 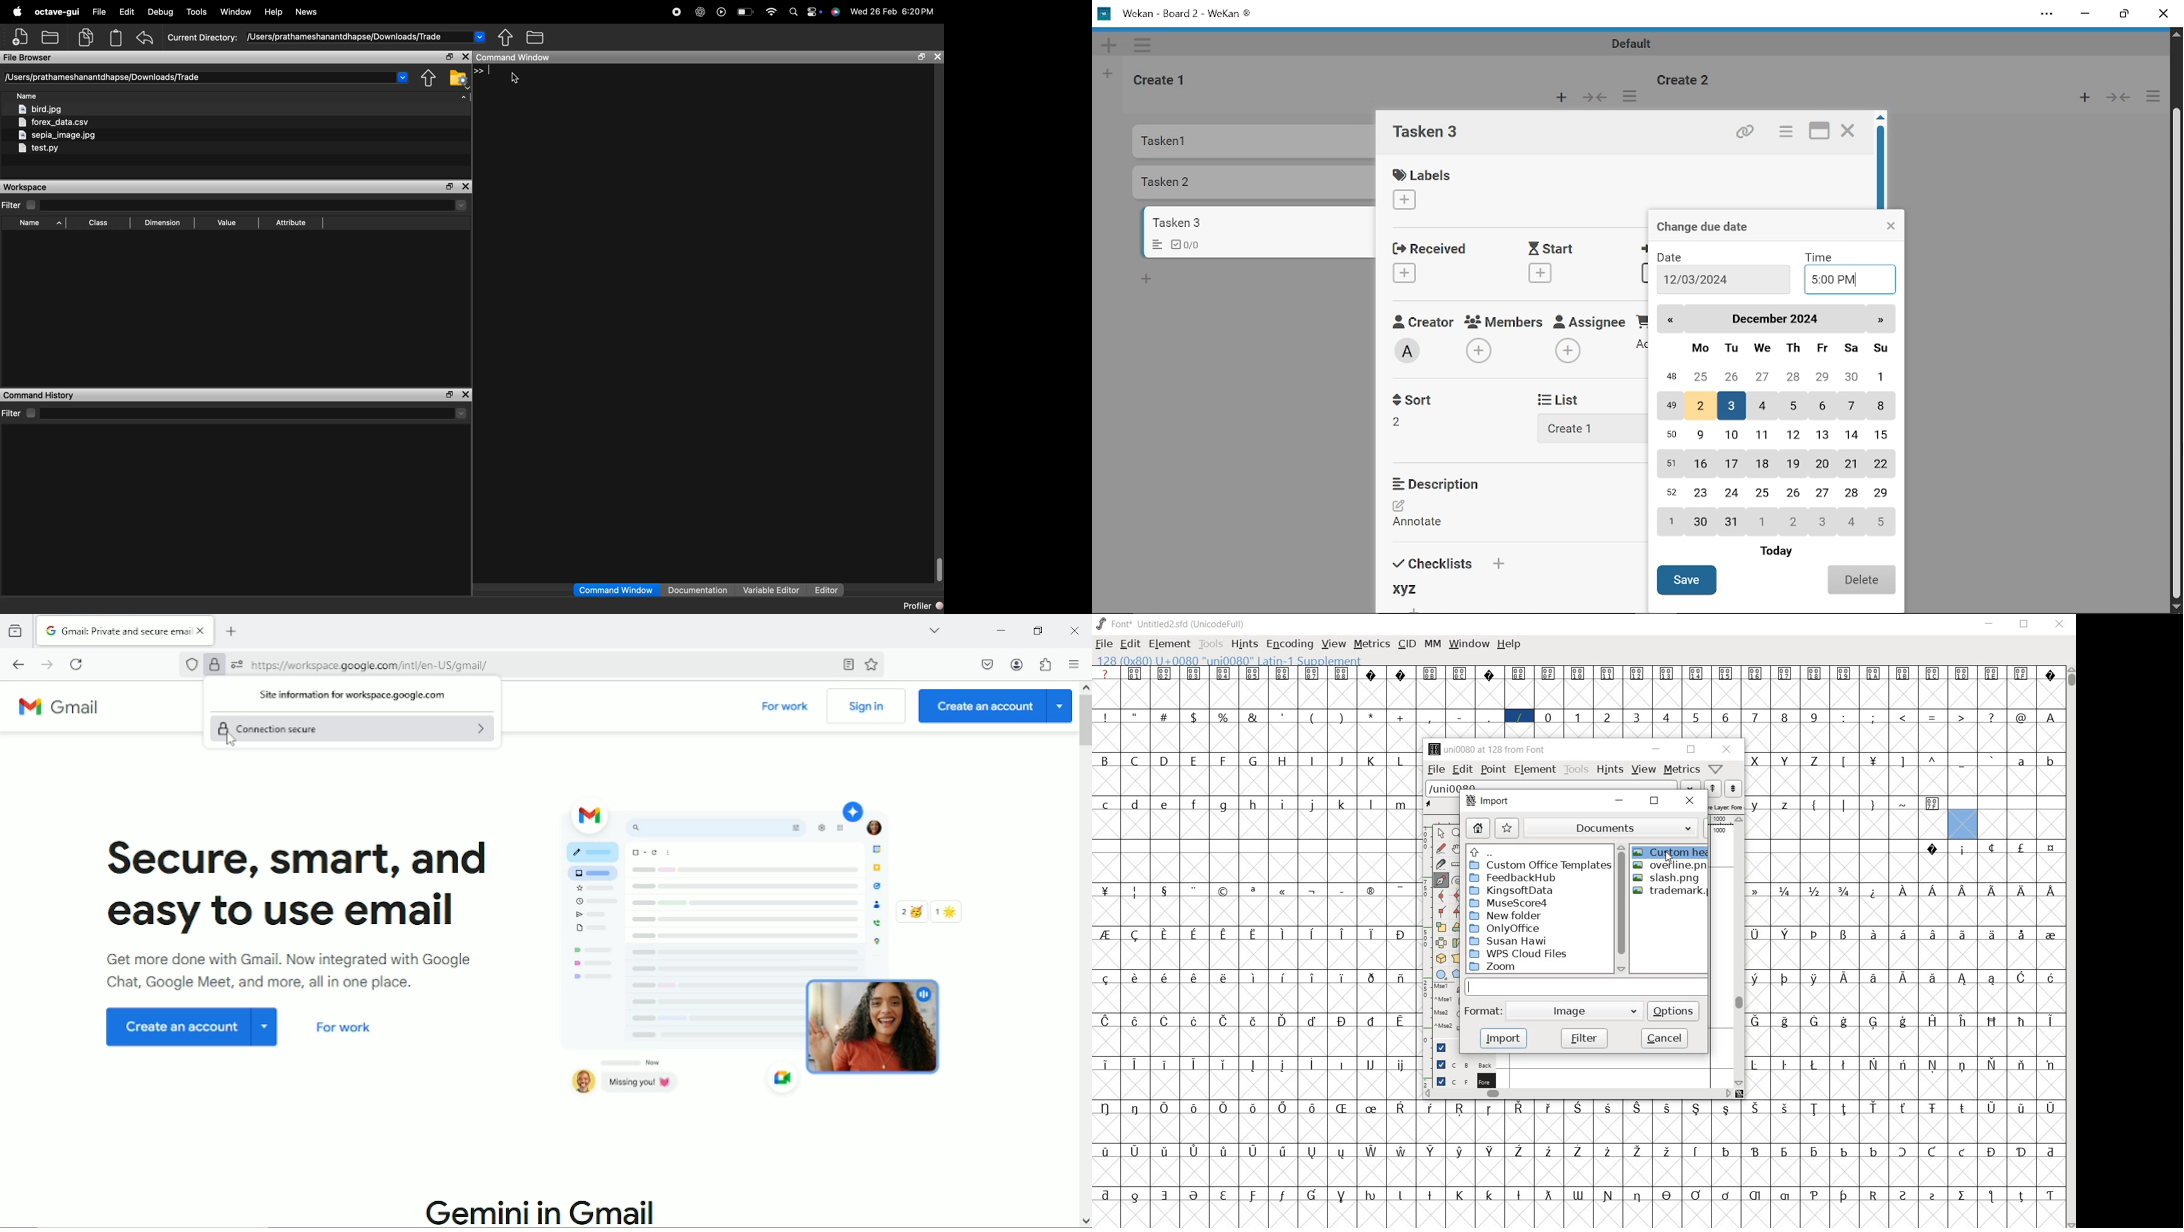 I want to click on bookmark, so click(x=1508, y=827).